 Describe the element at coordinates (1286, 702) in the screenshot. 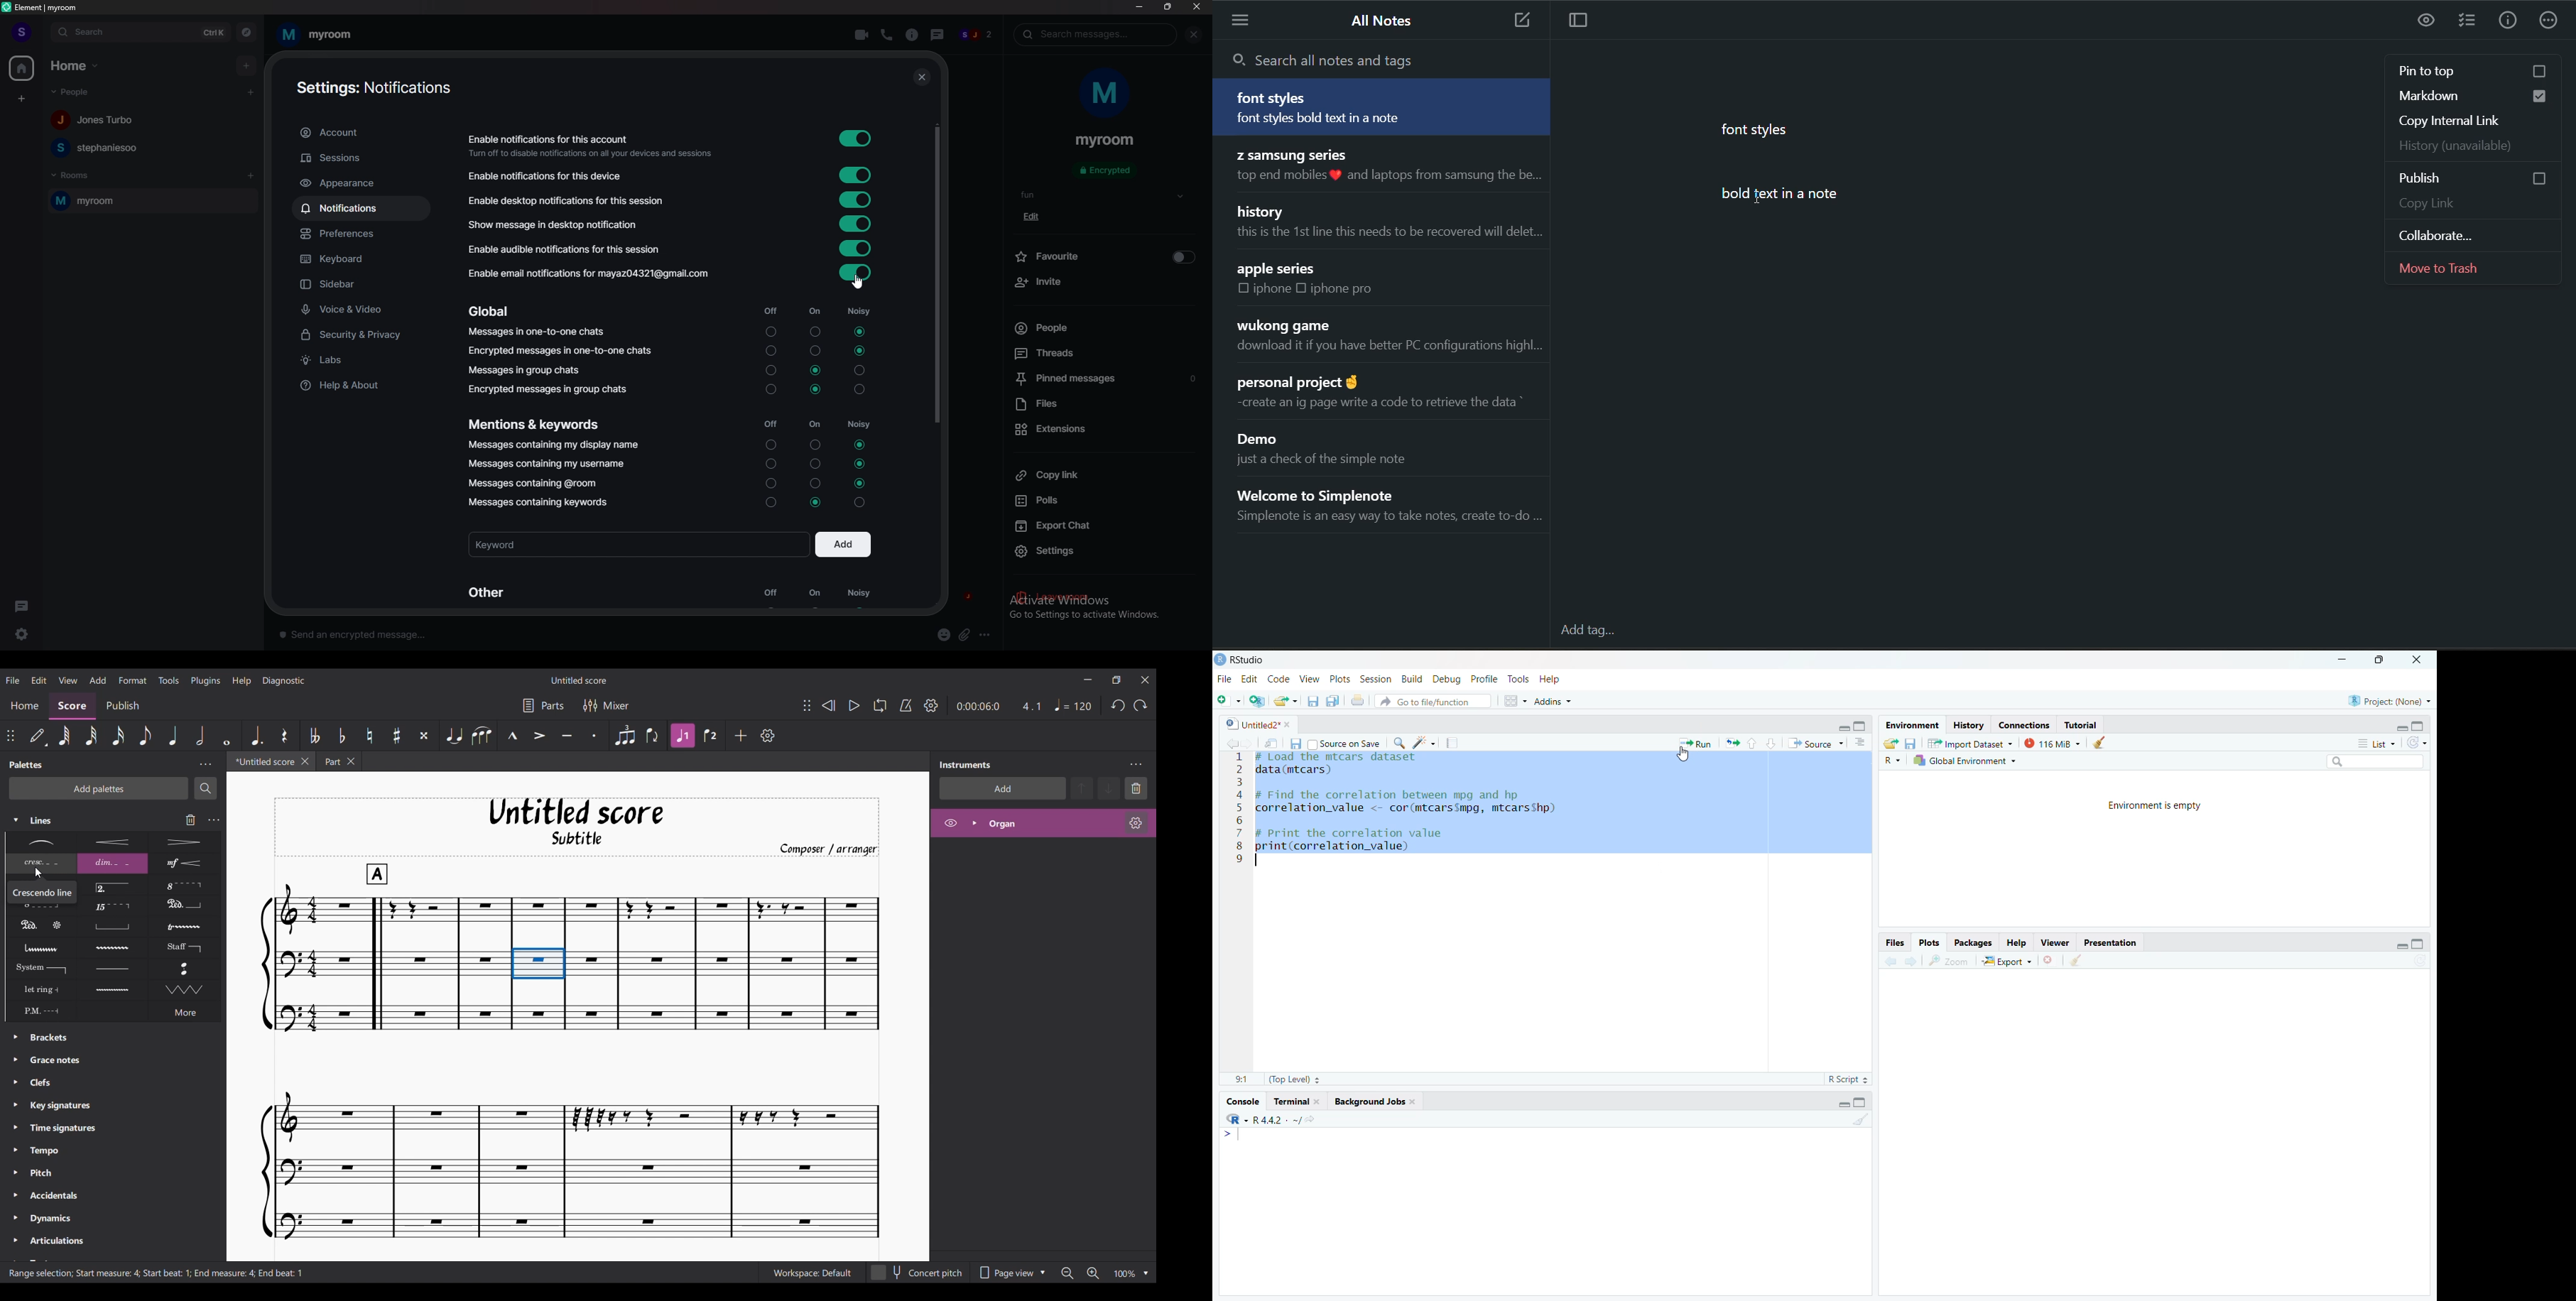

I see `Open an existing file (Ctrl + O)` at that location.